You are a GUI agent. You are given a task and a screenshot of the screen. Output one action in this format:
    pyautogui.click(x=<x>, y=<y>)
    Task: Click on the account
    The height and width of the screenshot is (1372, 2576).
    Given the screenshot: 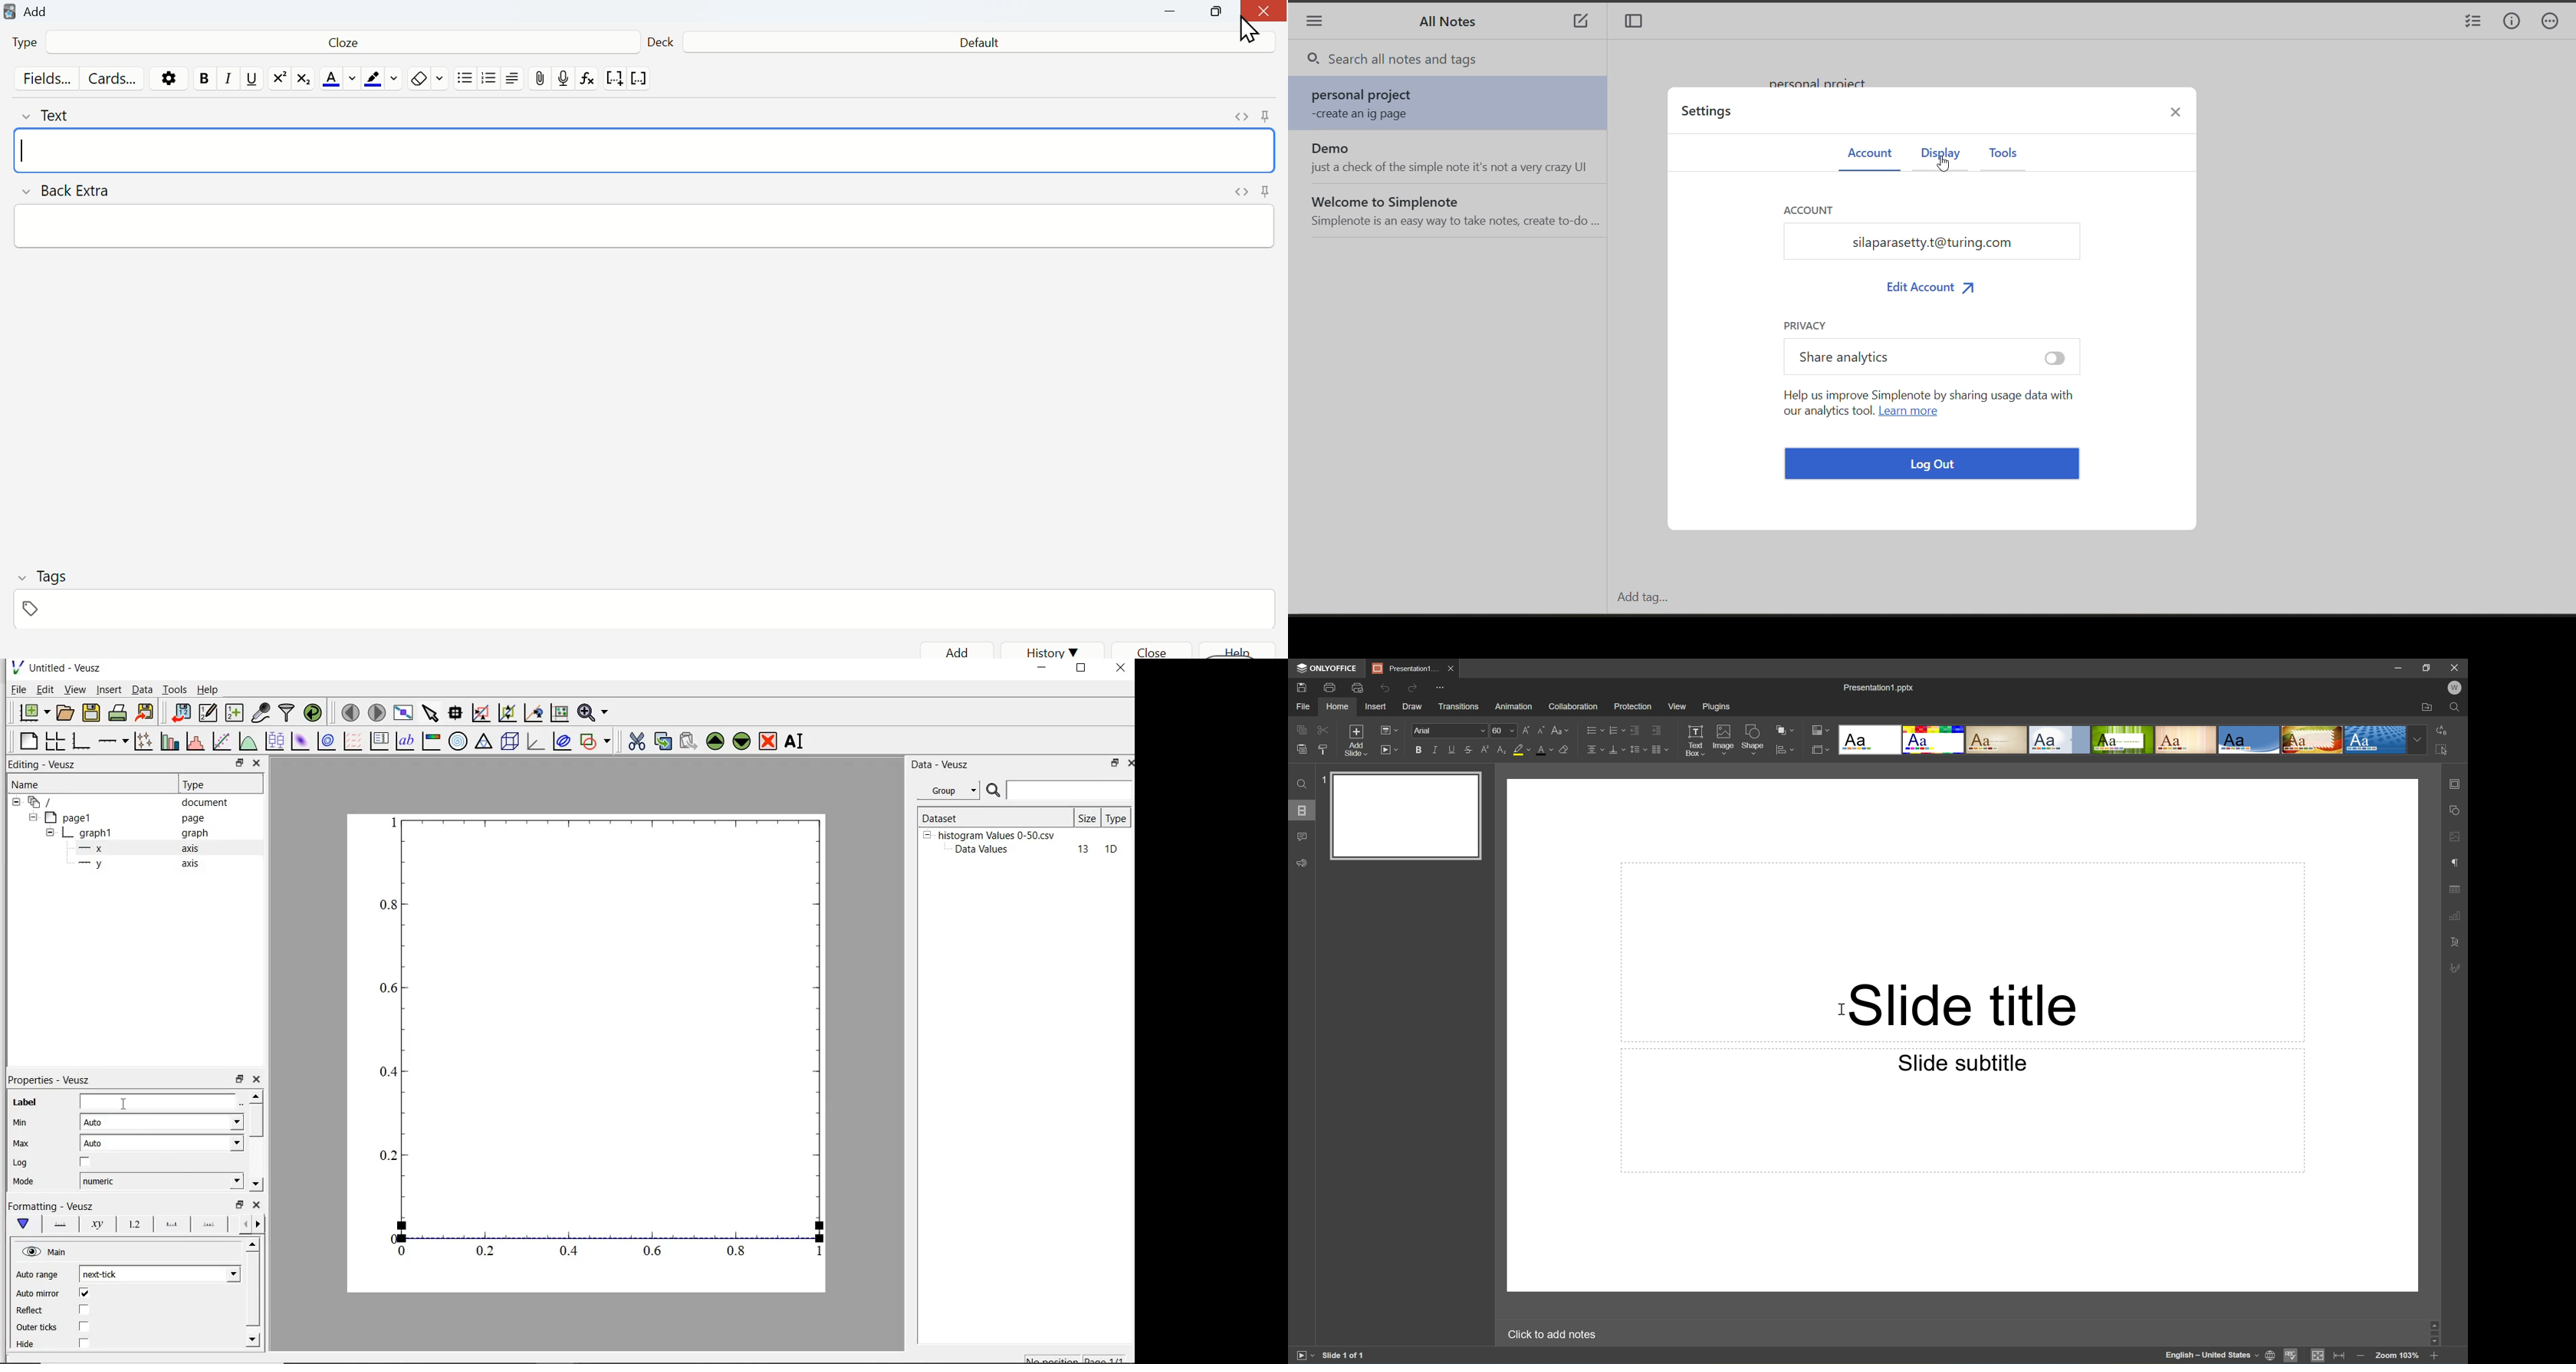 What is the action you would take?
    pyautogui.click(x=1814, y=210)
    